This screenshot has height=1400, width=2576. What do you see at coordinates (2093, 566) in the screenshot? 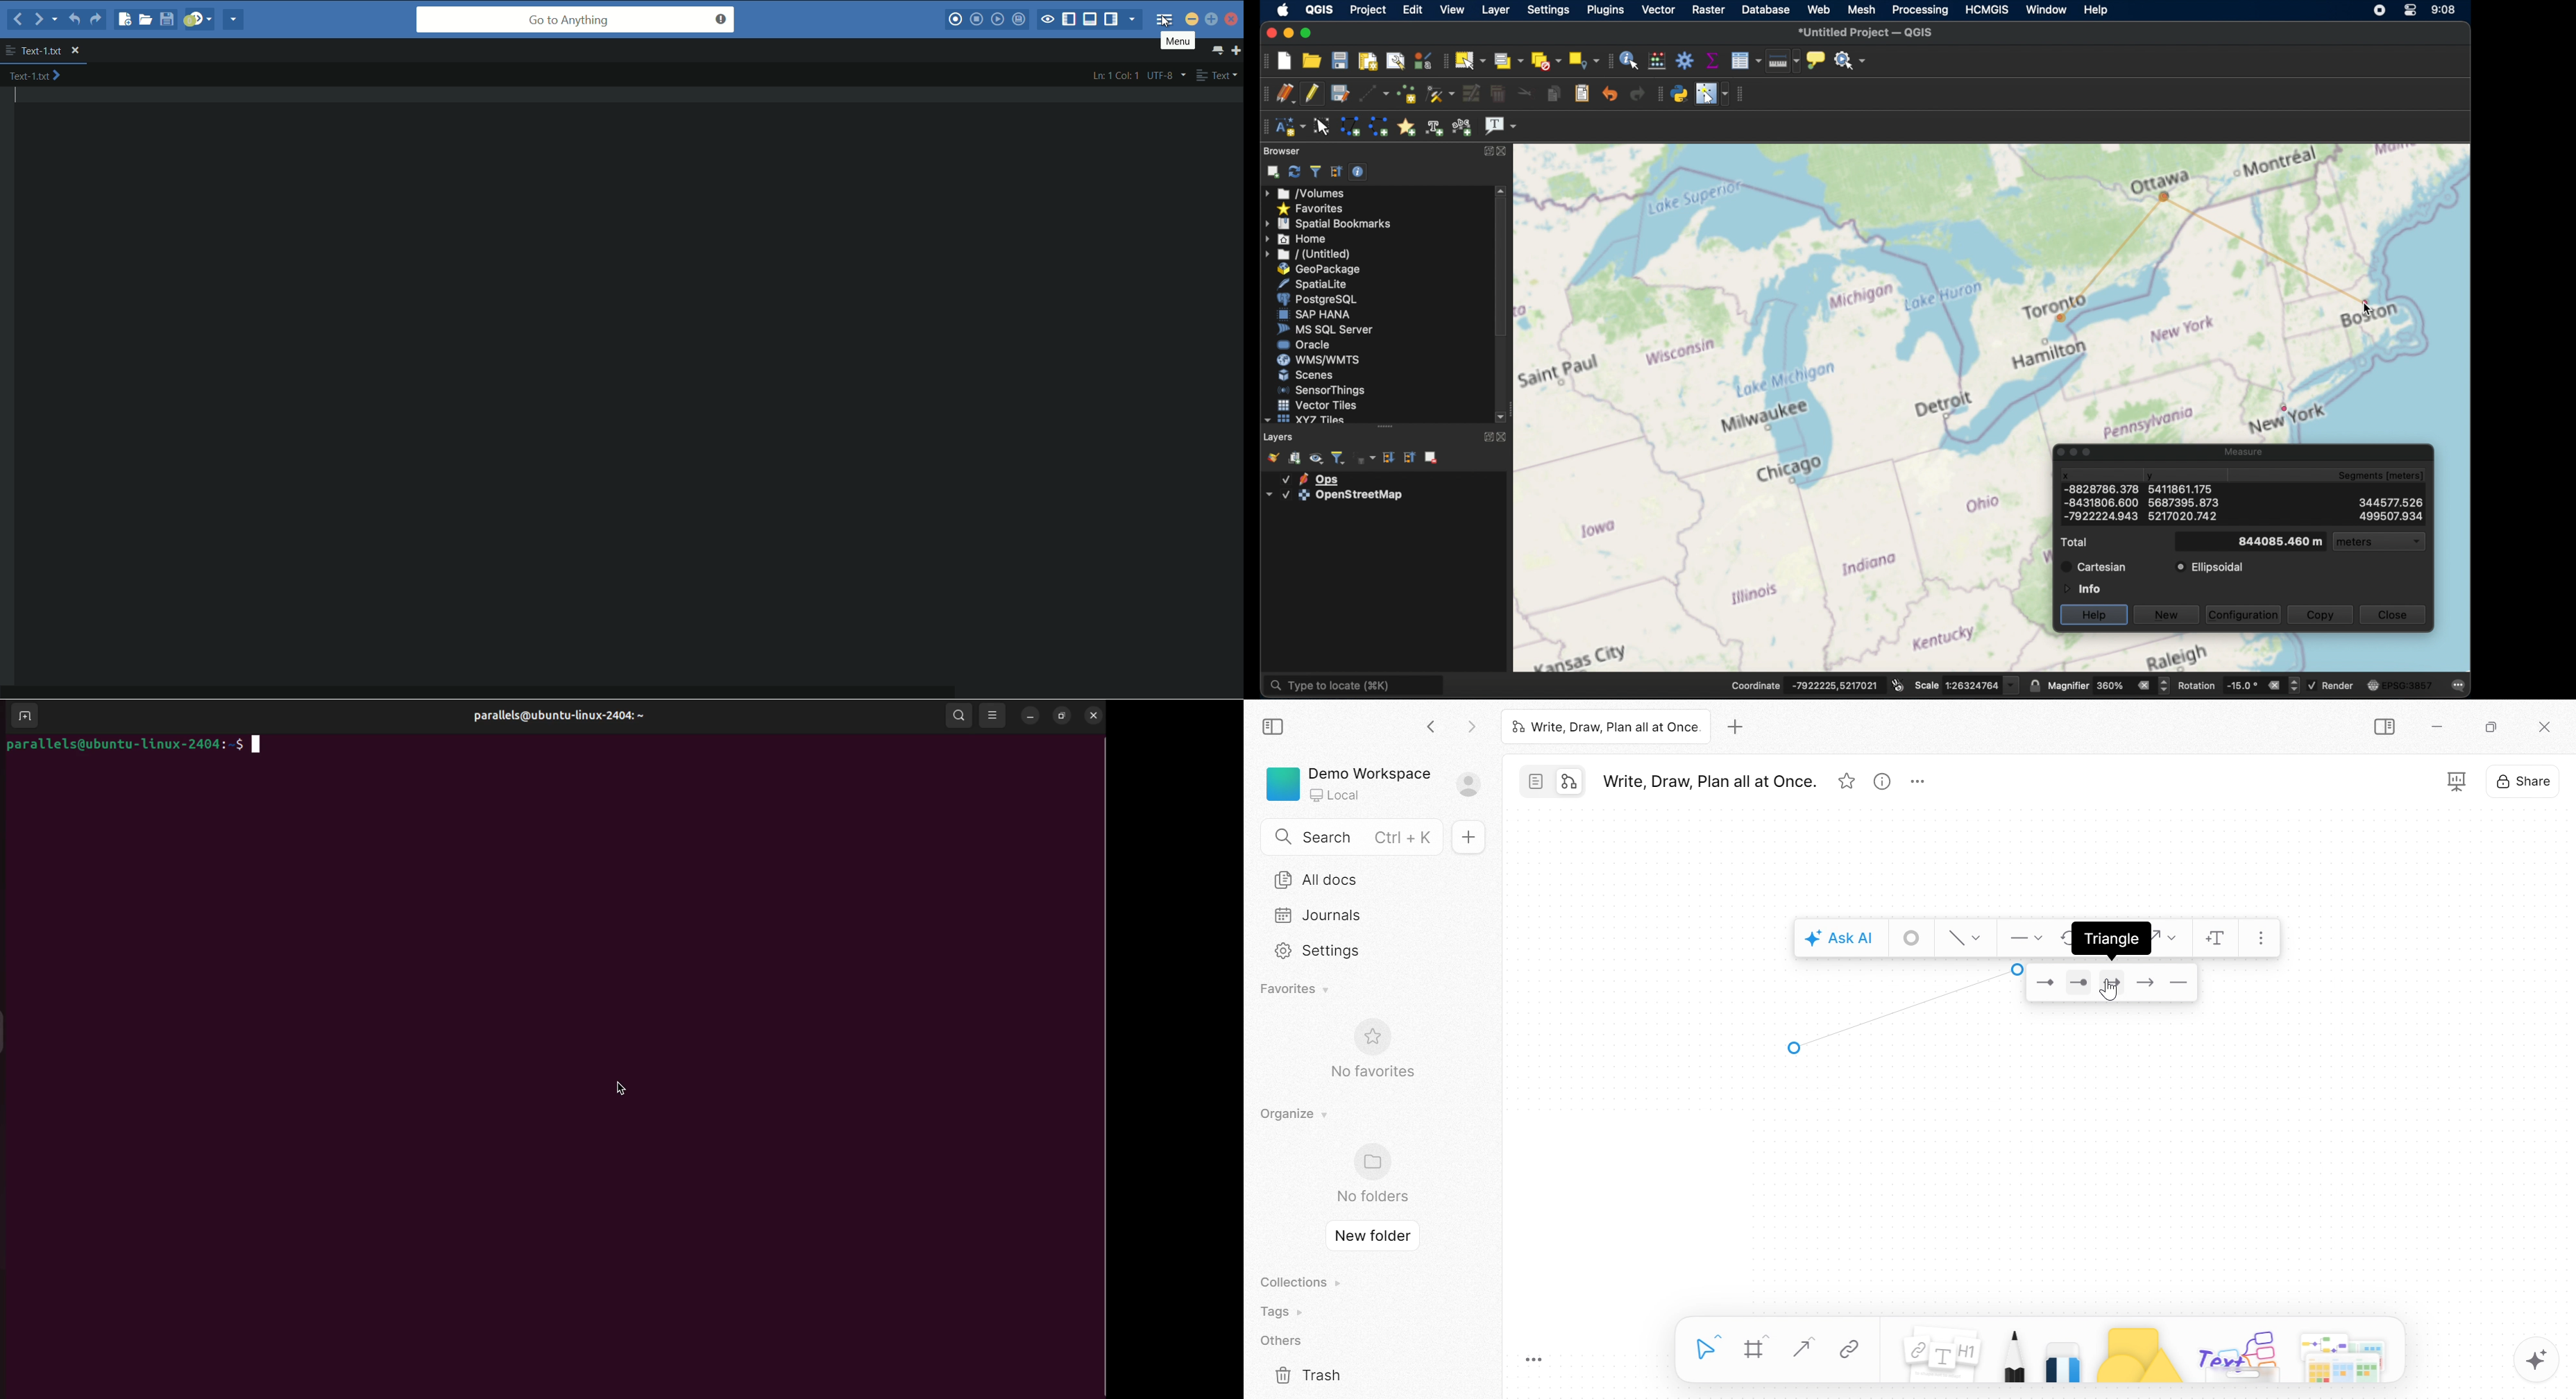
I see `cartesian` at bounding box center [2093, 566].